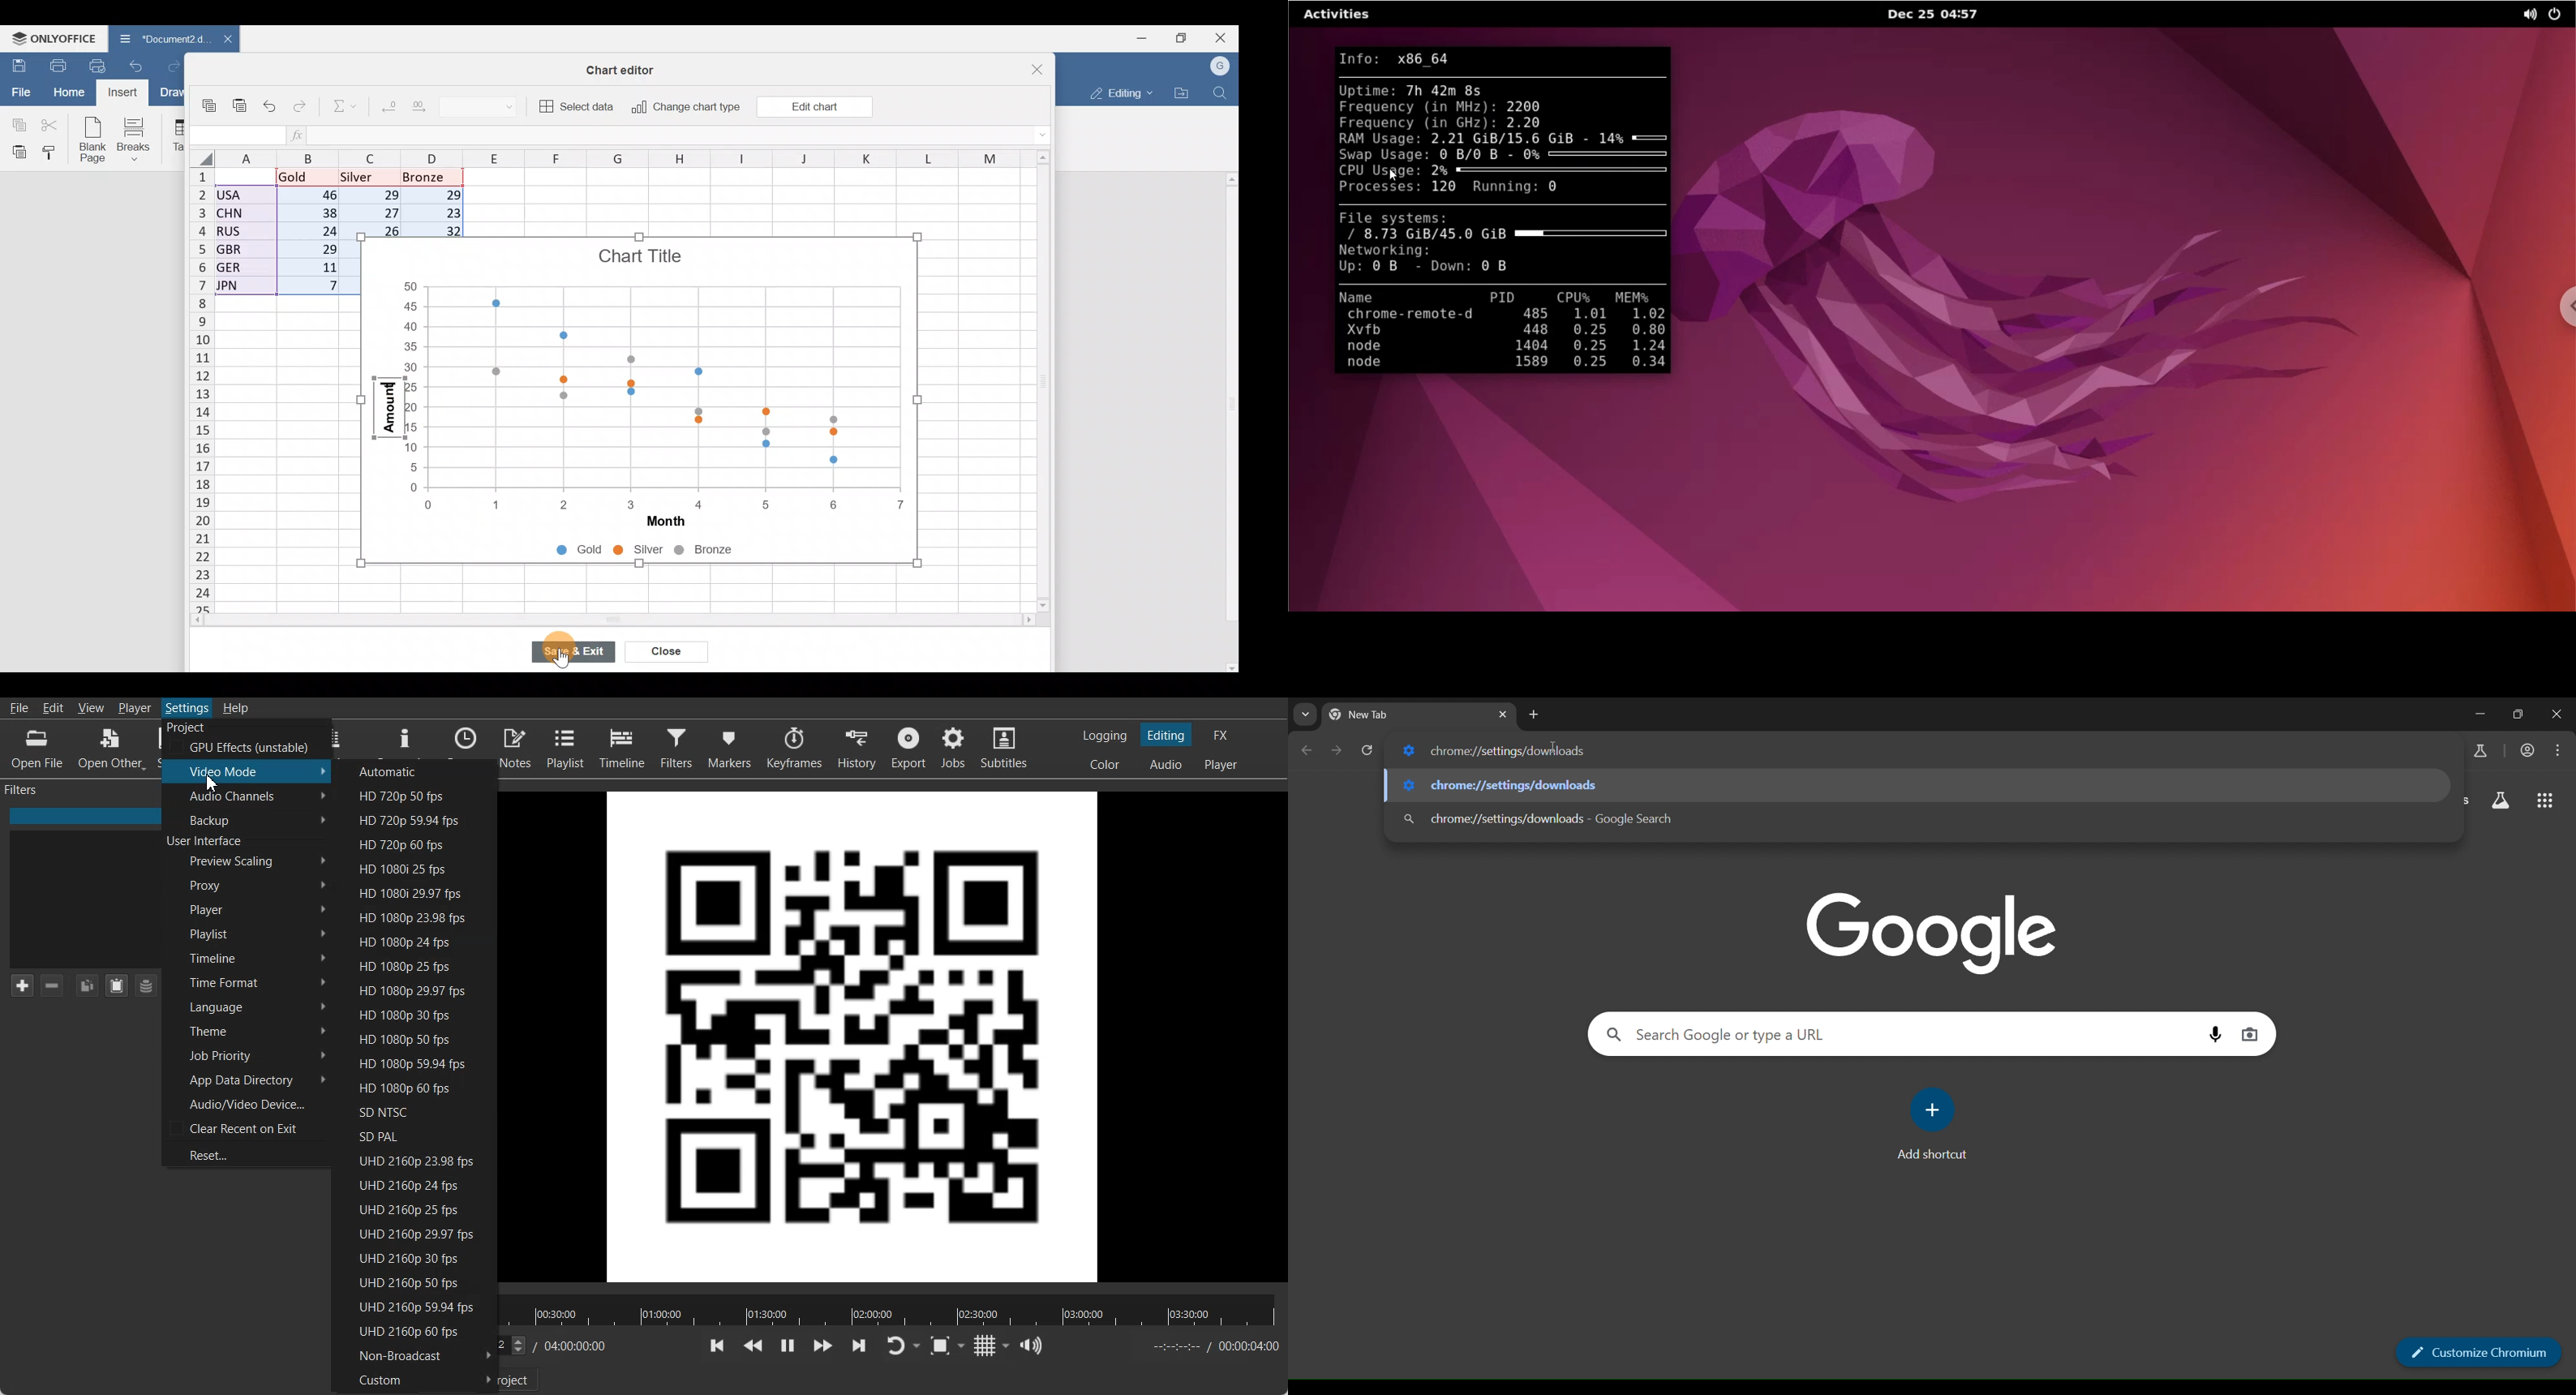 The width and height of the screenshot is (2576, 1400). What do you see at coordinates (54, 707) in the screenshot?
I see `Edit` at bounding box center [54, 707].